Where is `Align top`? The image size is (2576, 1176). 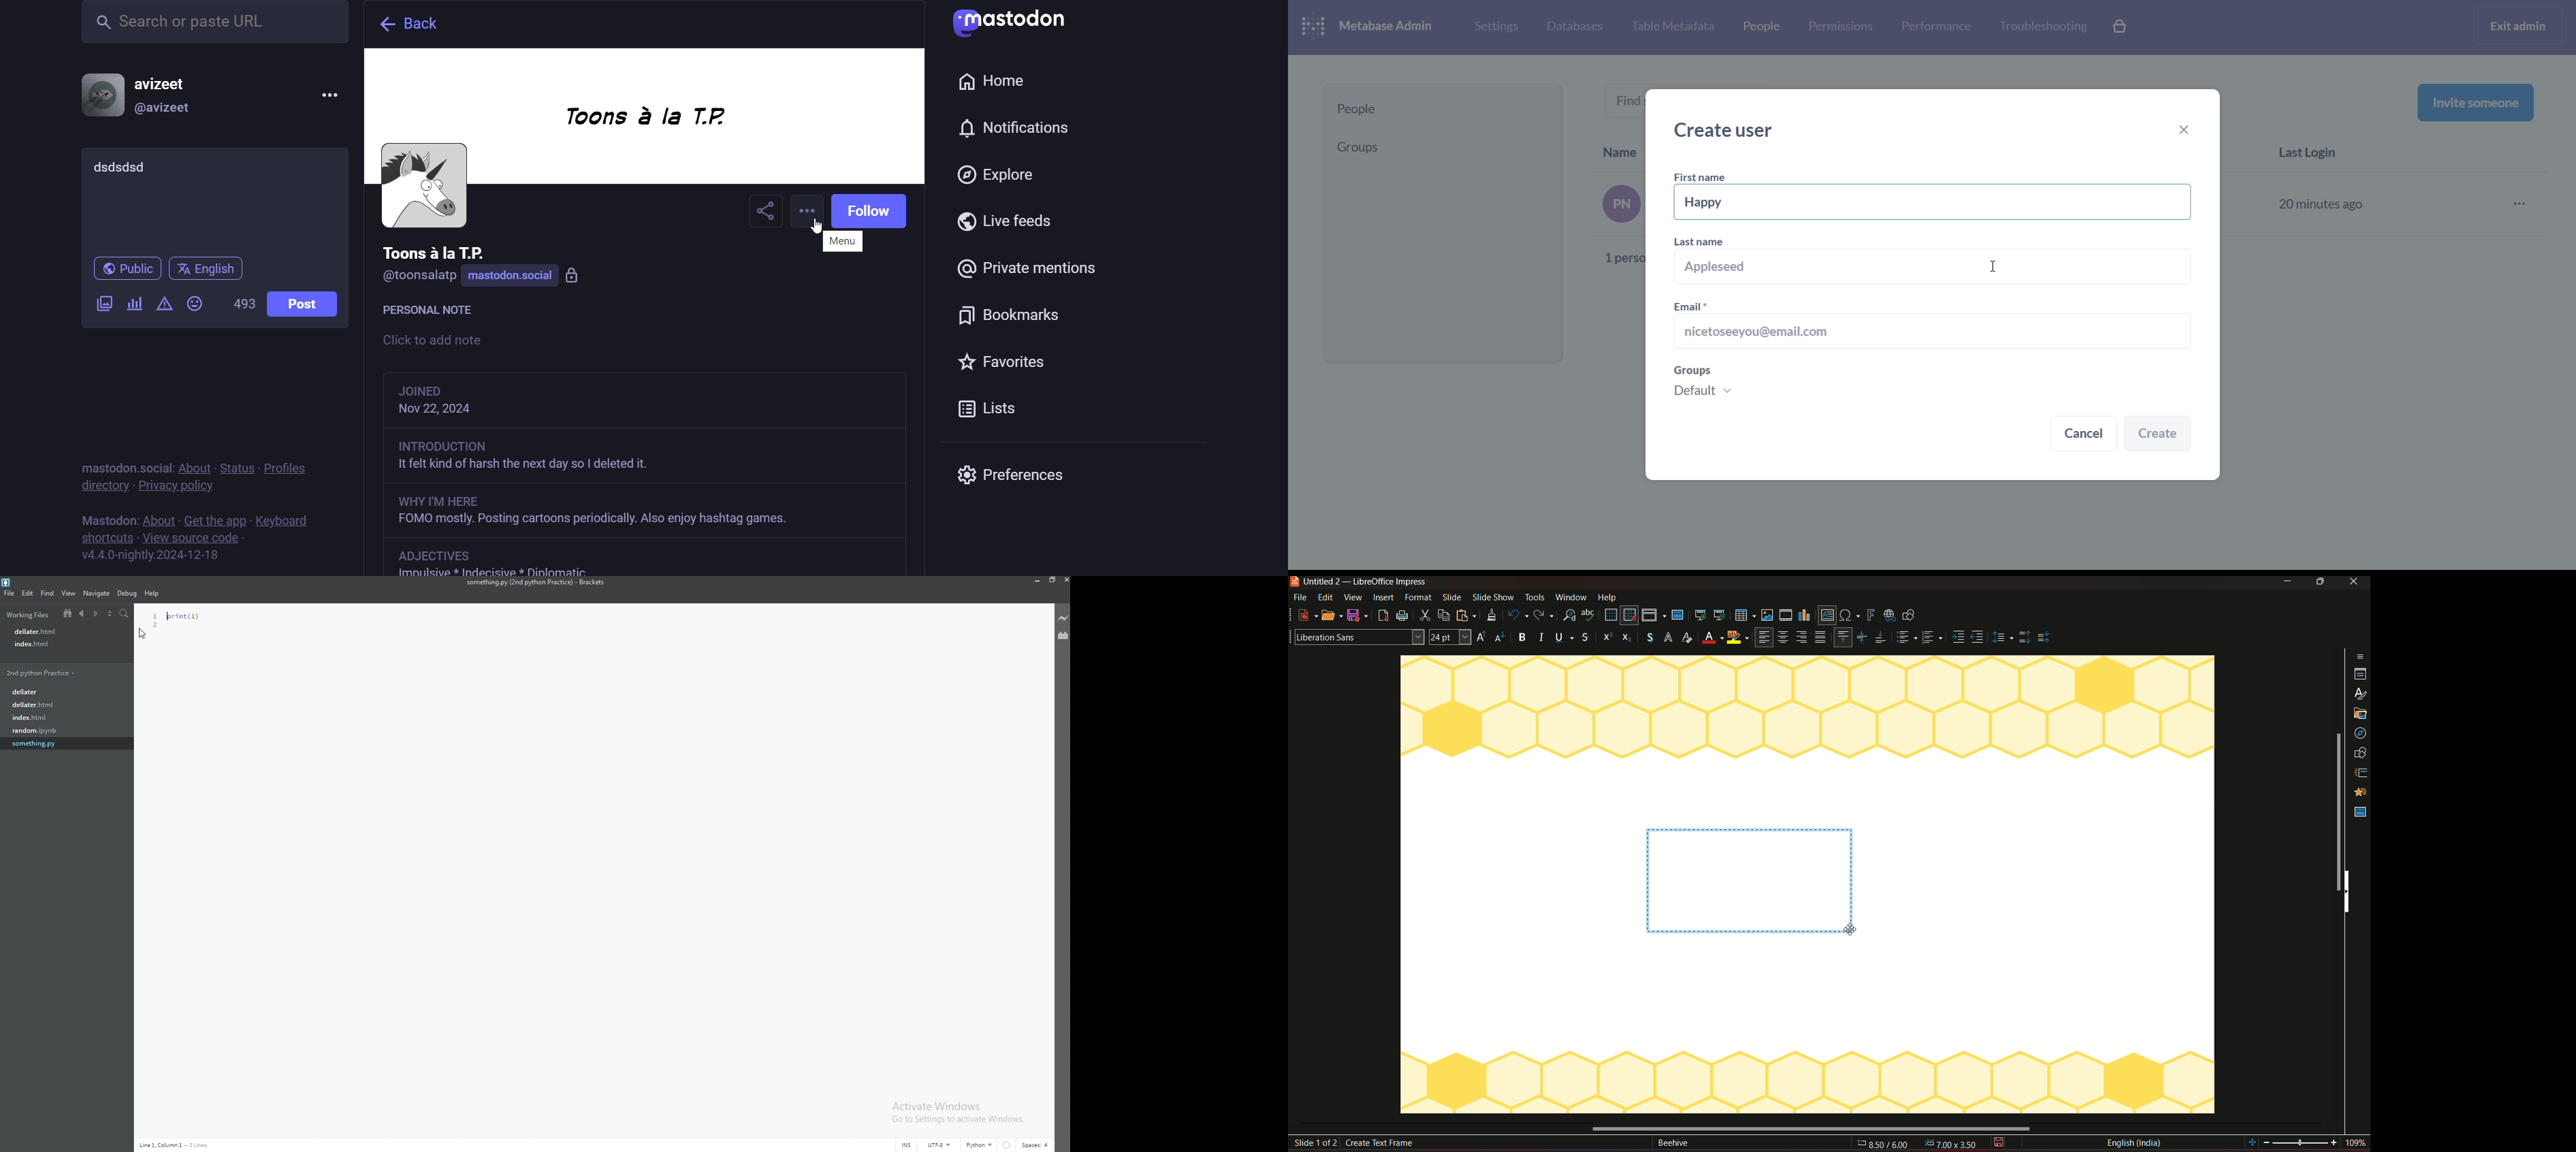 Align top is located at coordinates (1842, 636).